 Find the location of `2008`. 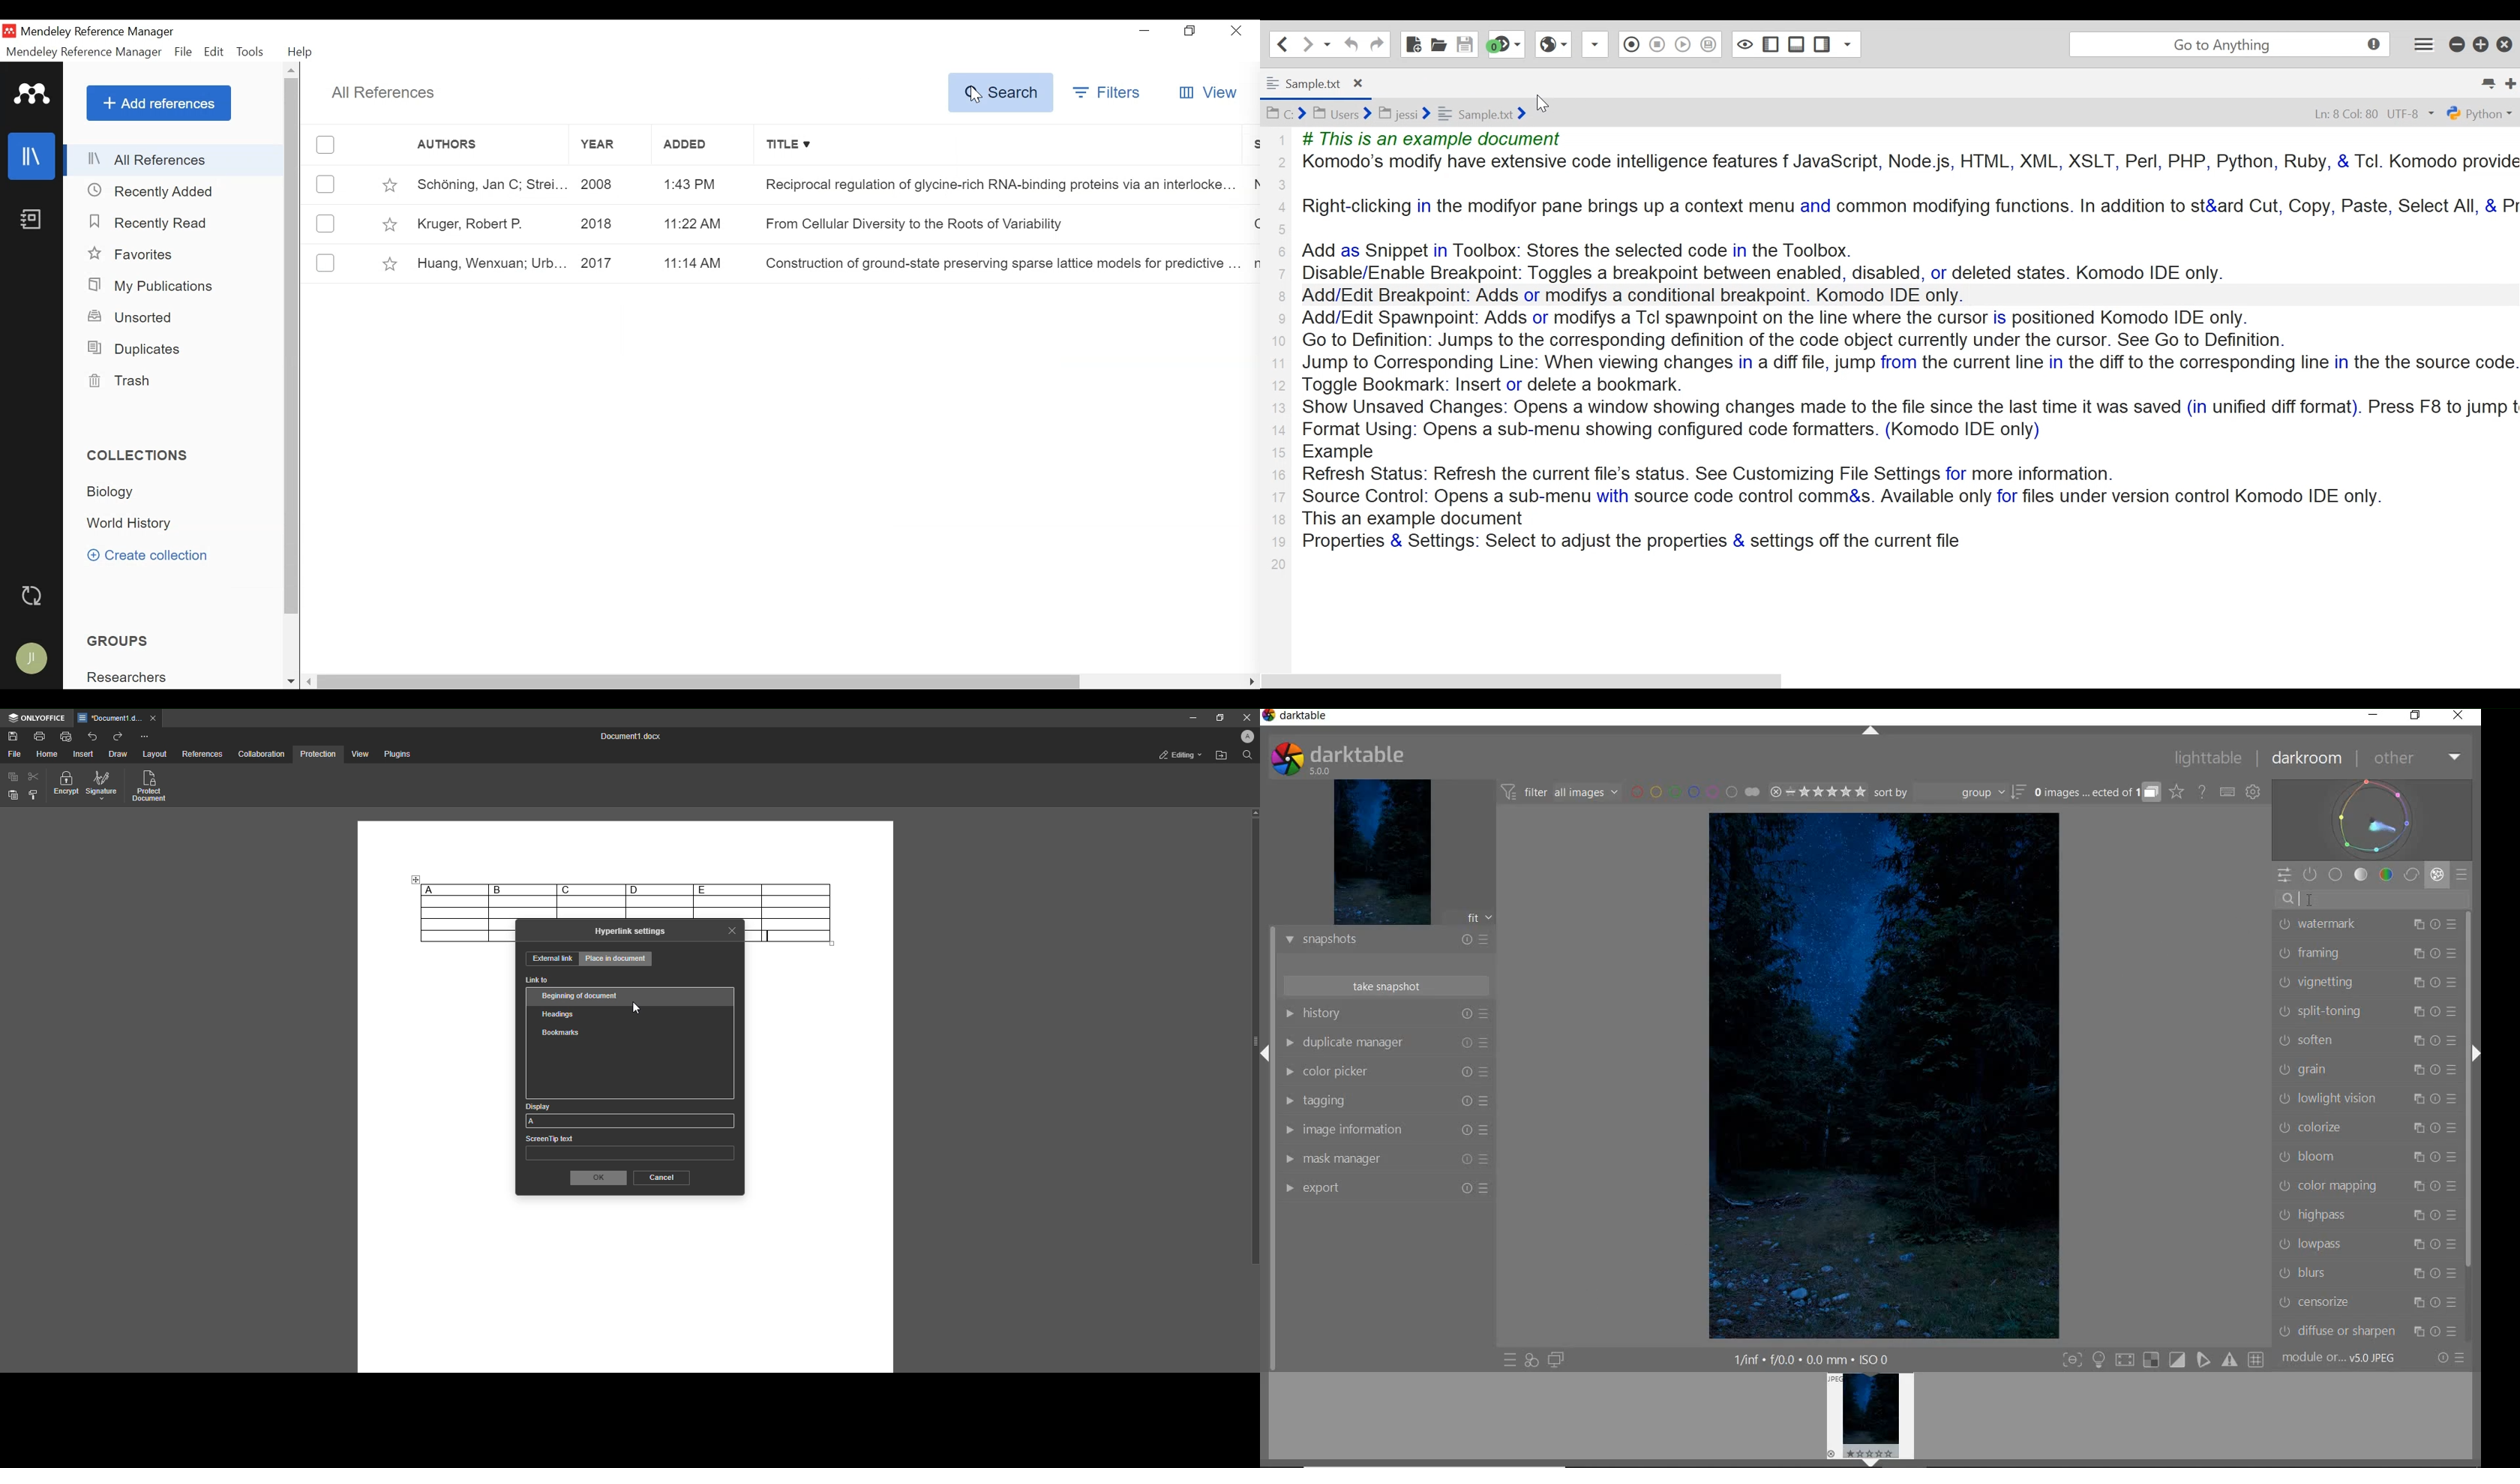

2008 is located at coordinates (612, 184).